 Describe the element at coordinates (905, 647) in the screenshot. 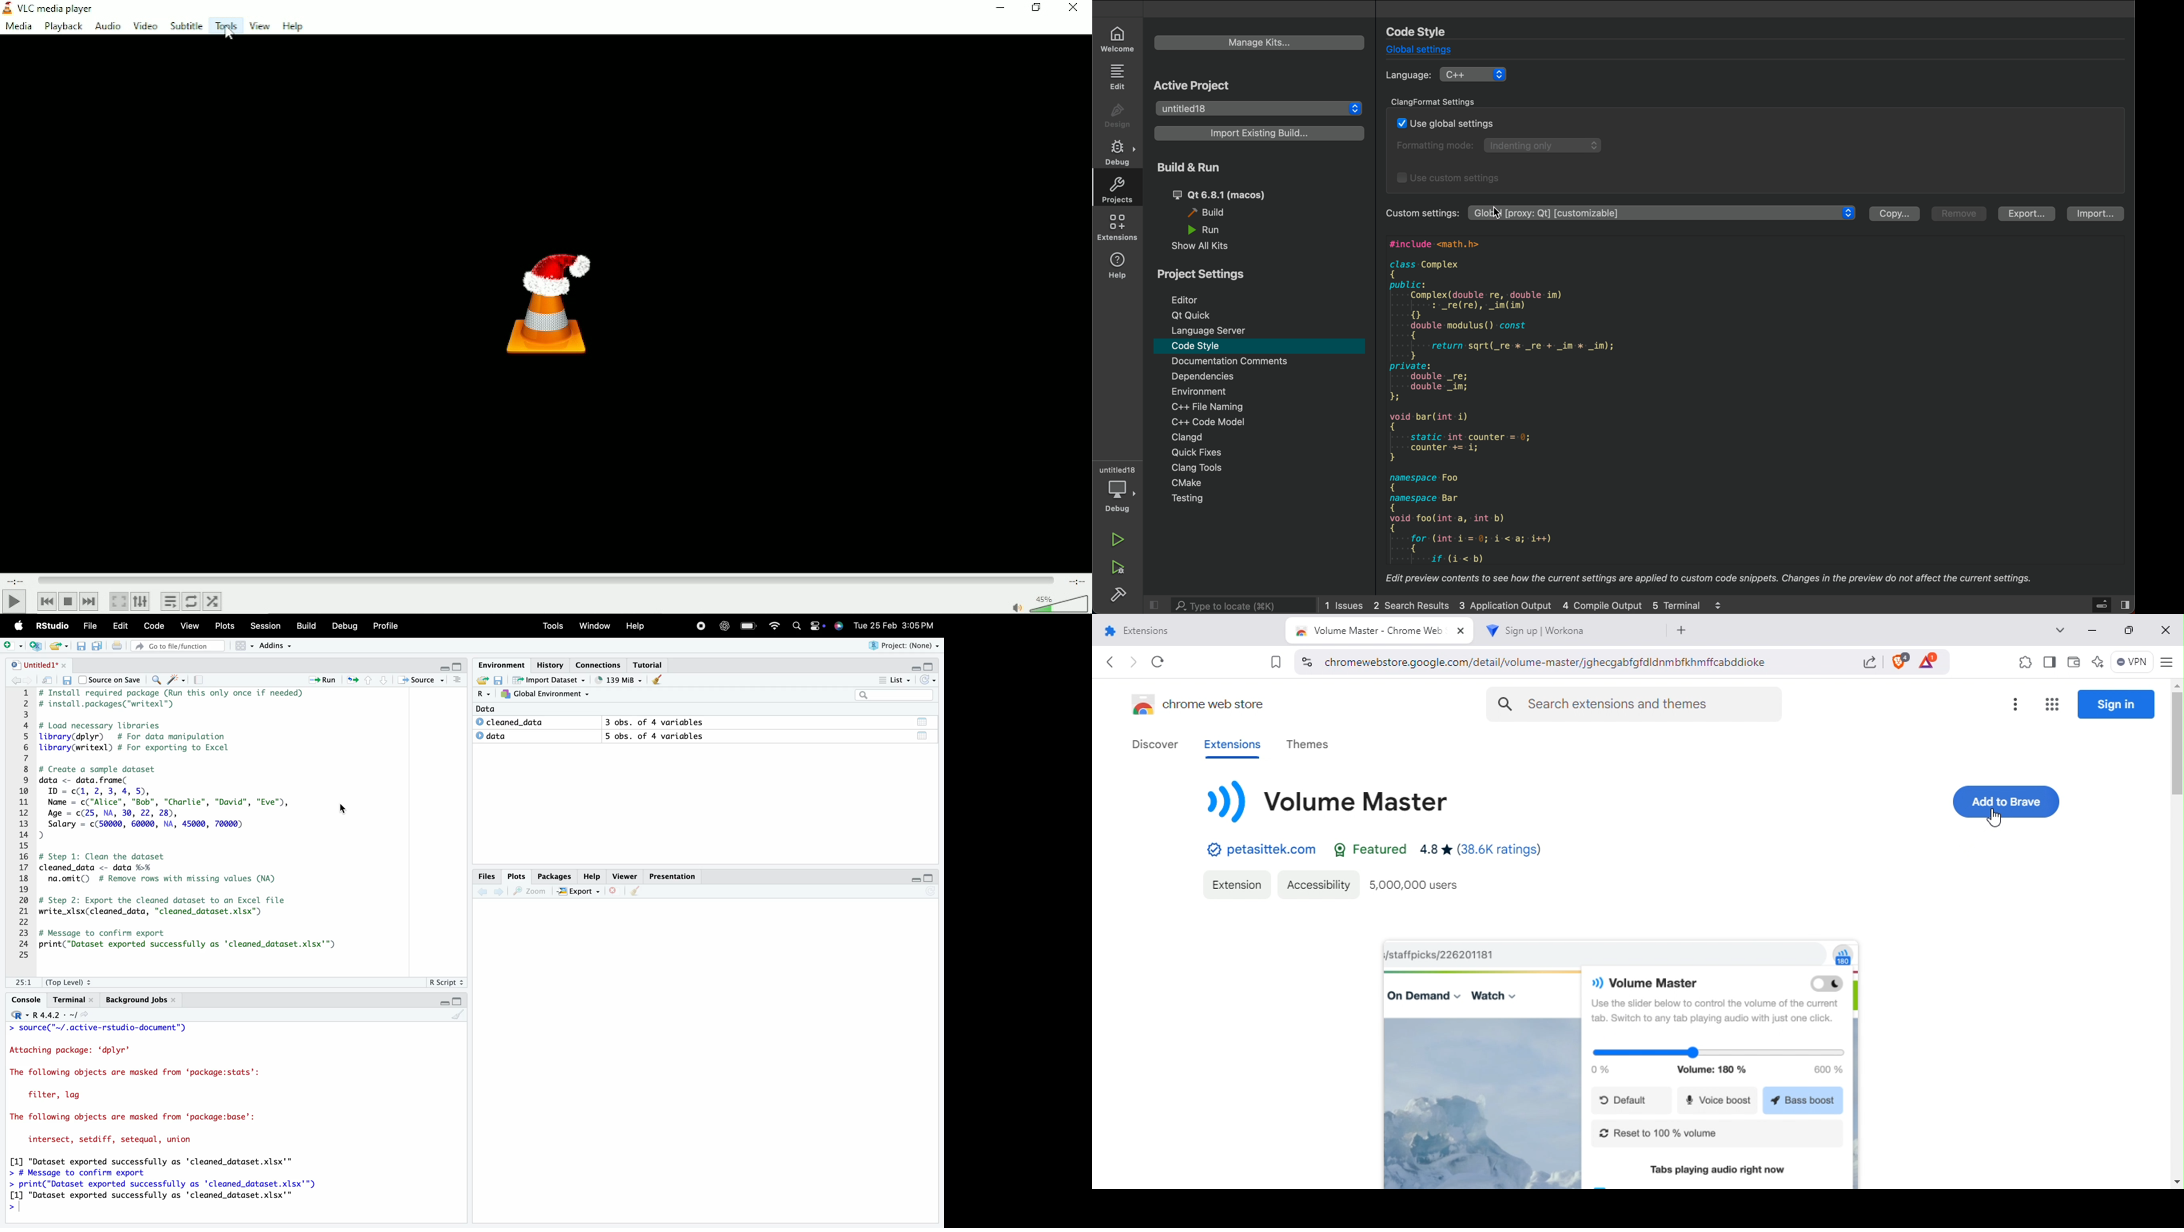

I see `Project (None)` at that location.